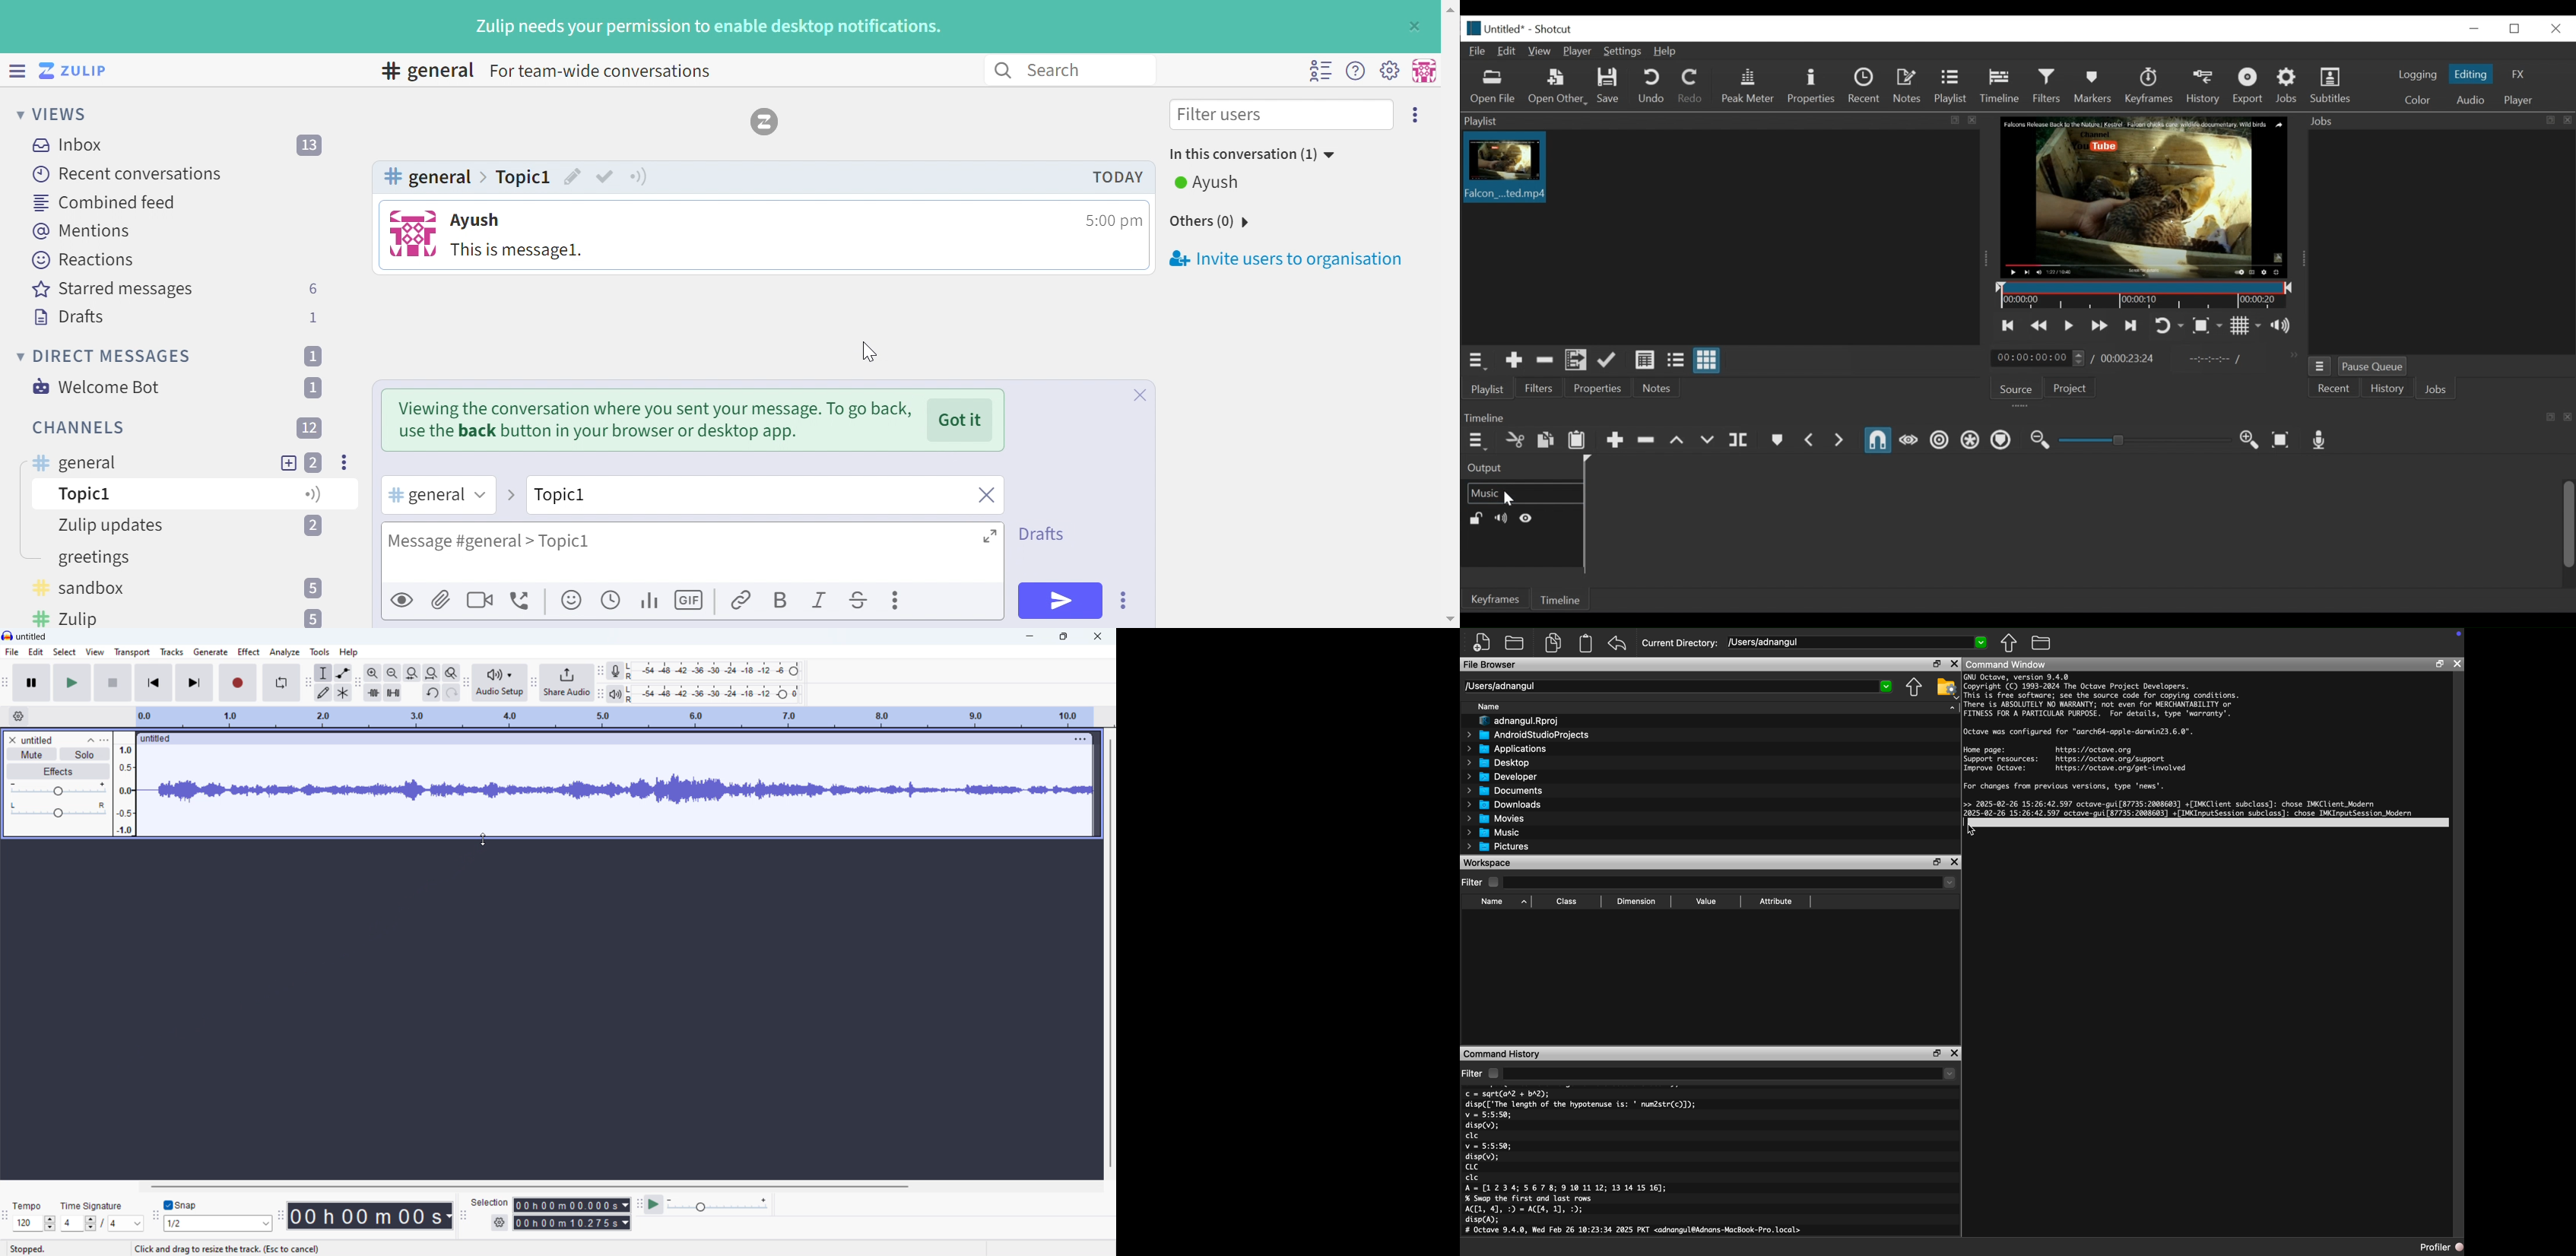  I want to click on gain, so click(59, 789).